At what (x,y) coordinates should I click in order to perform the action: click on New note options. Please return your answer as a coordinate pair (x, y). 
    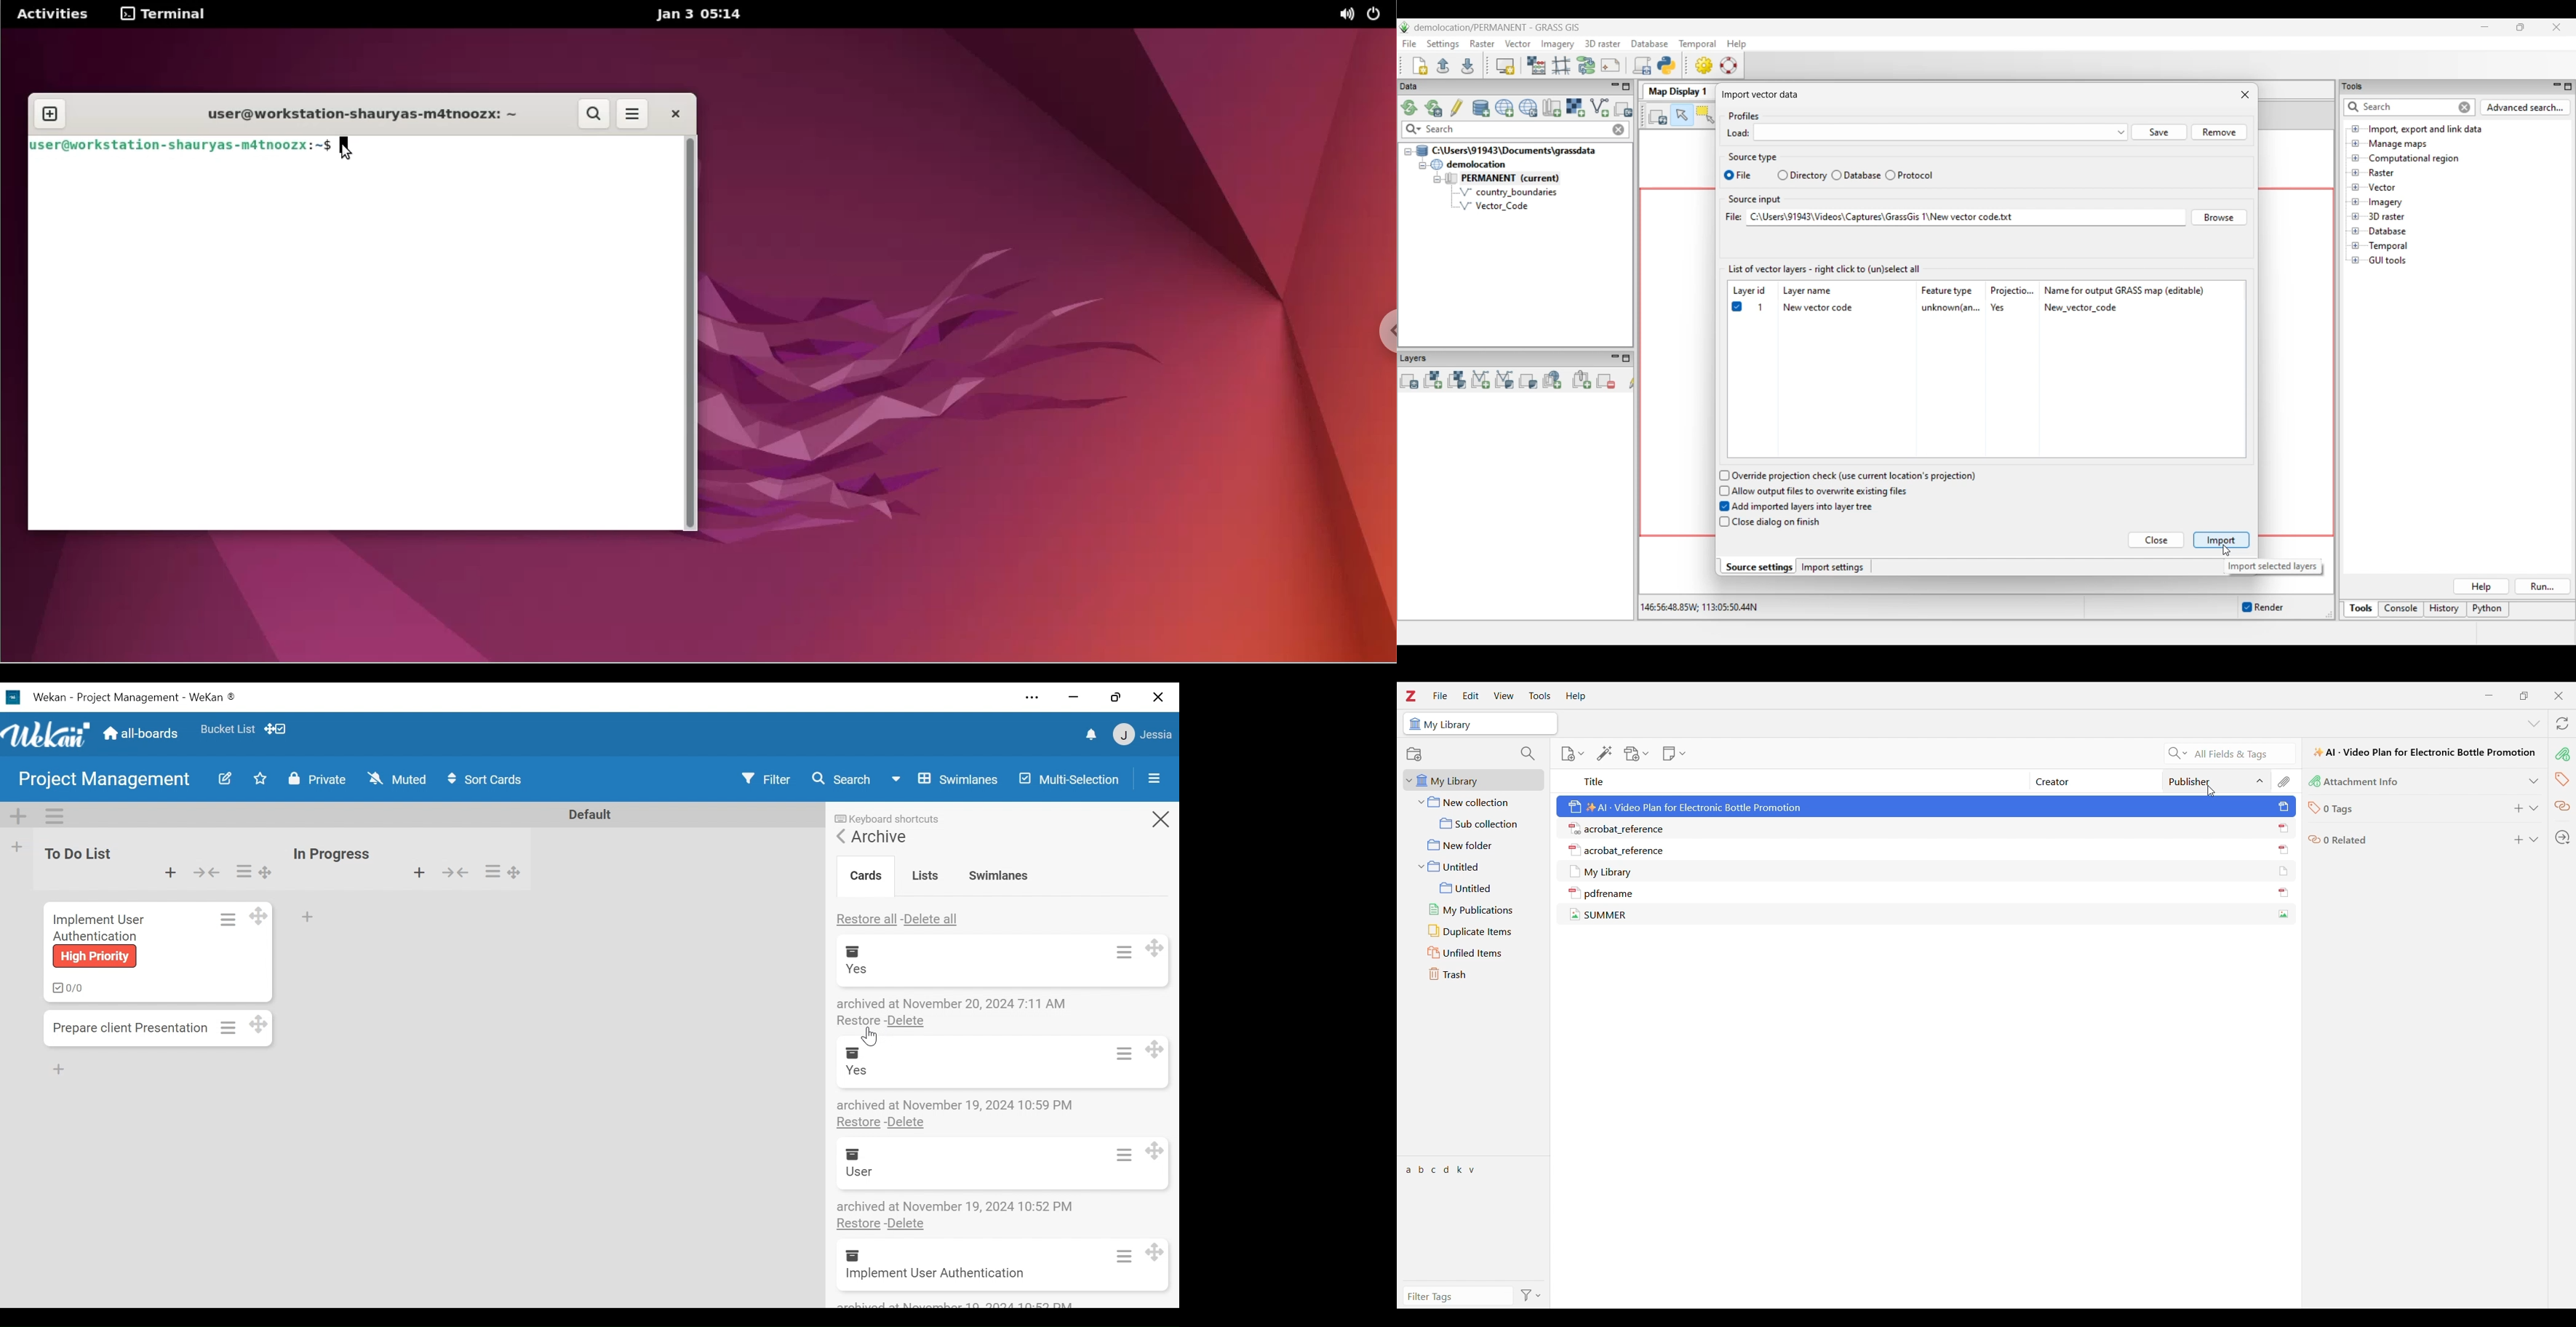
    Looking at the image, I should click on (1674, 753).